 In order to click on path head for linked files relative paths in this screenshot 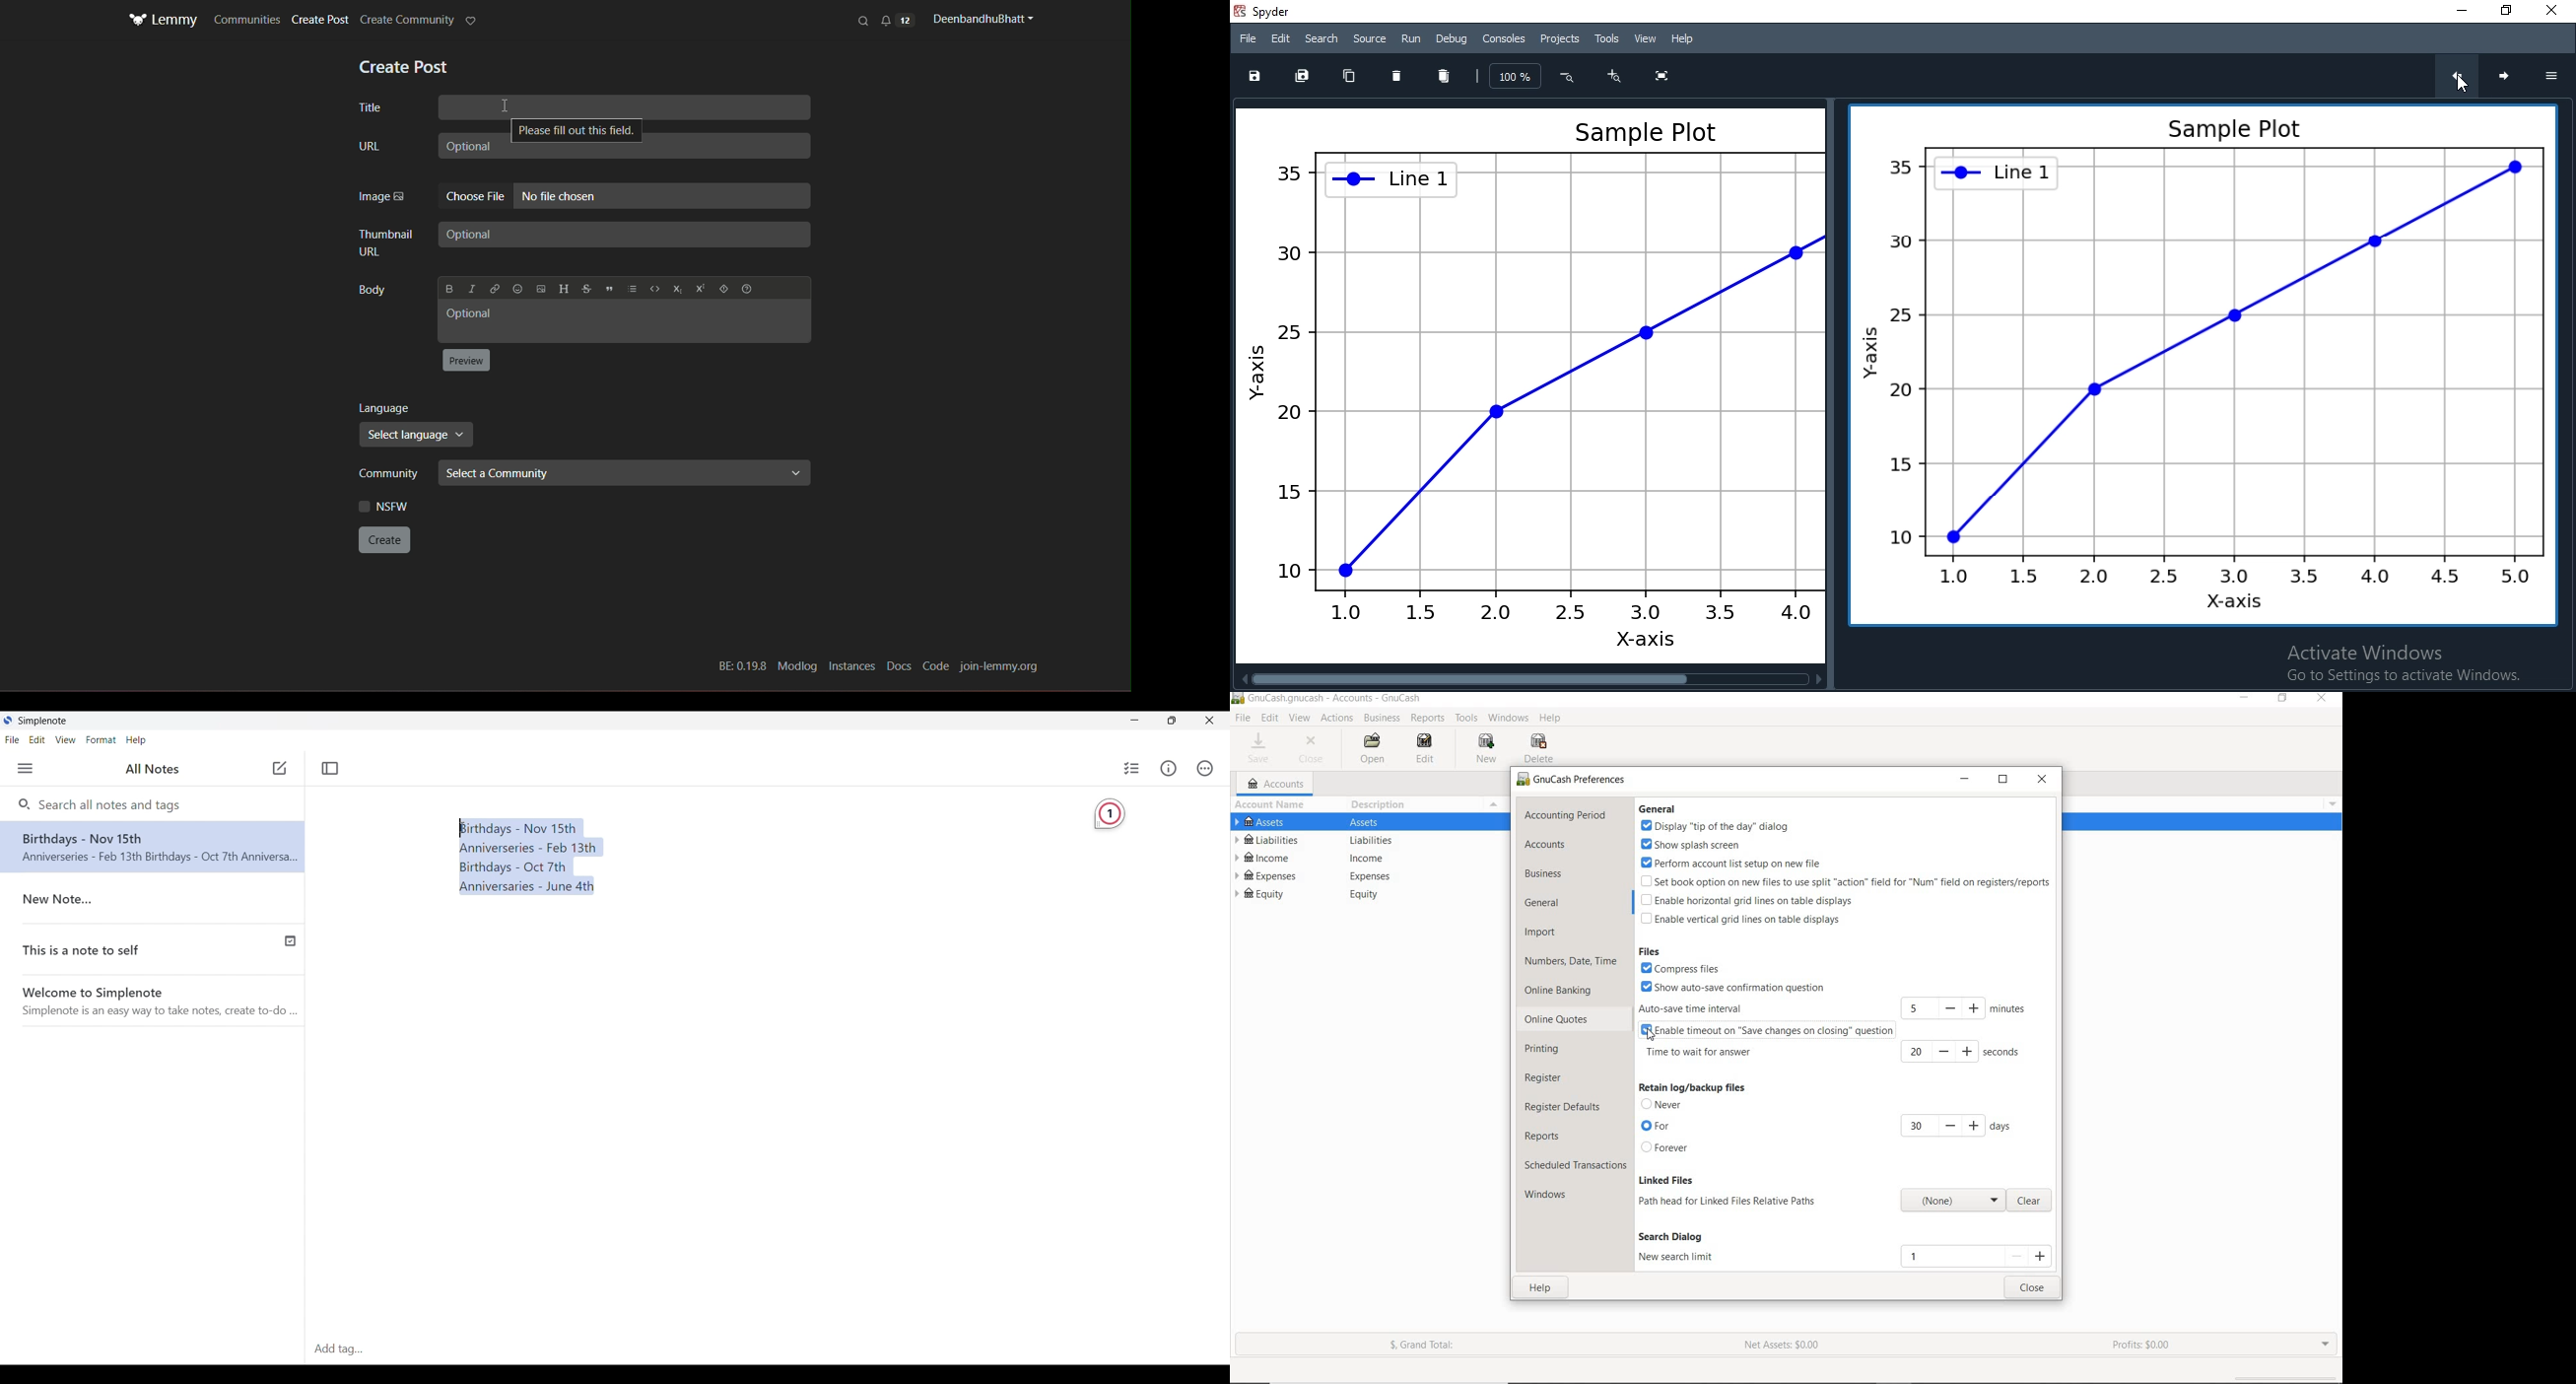, I will do `click(1731, 1200)`.